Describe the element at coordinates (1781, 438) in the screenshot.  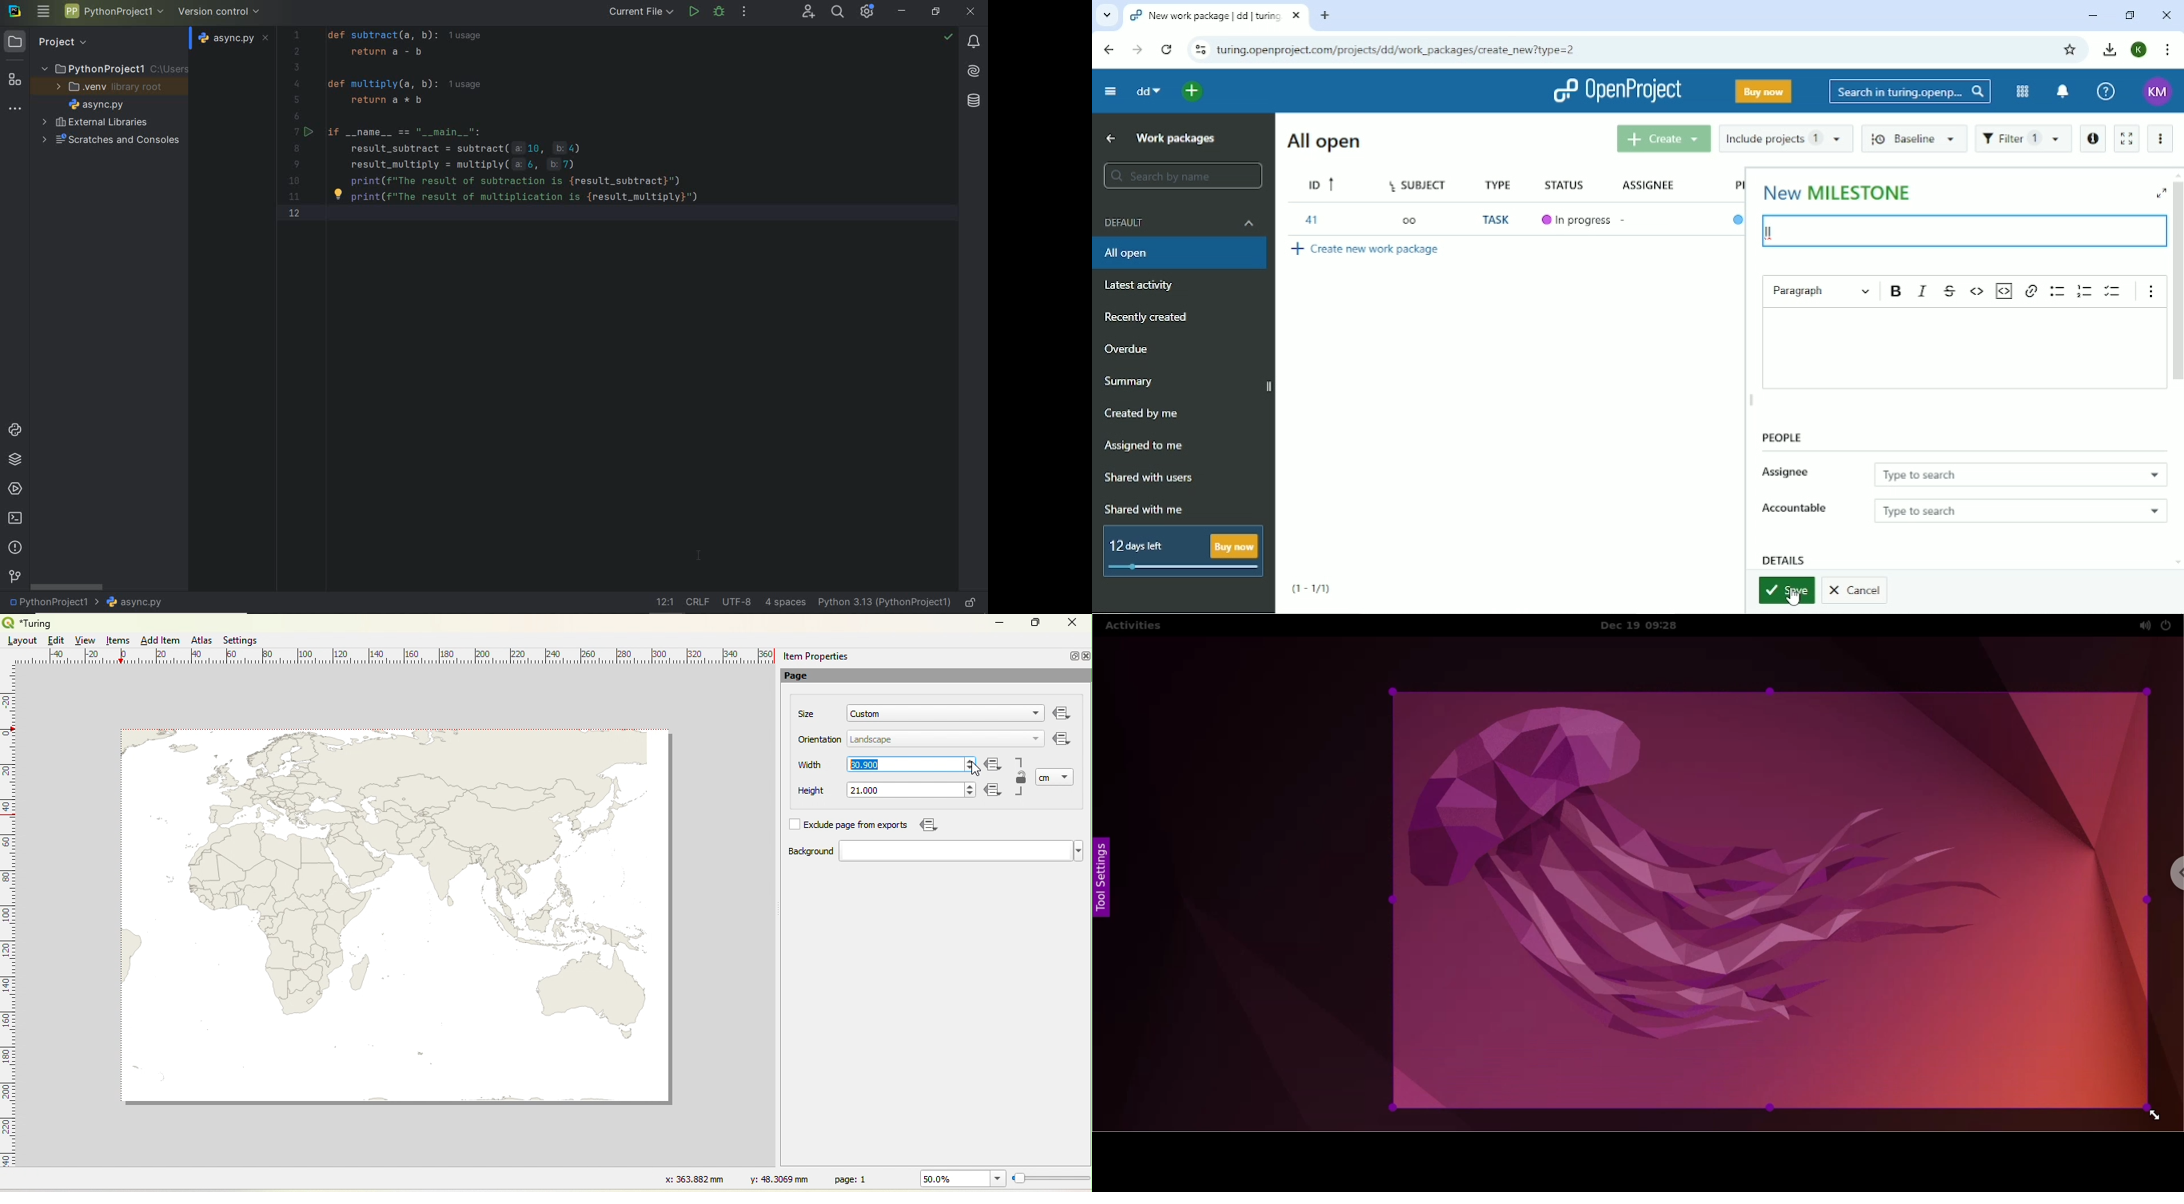
I see `People` at that location.